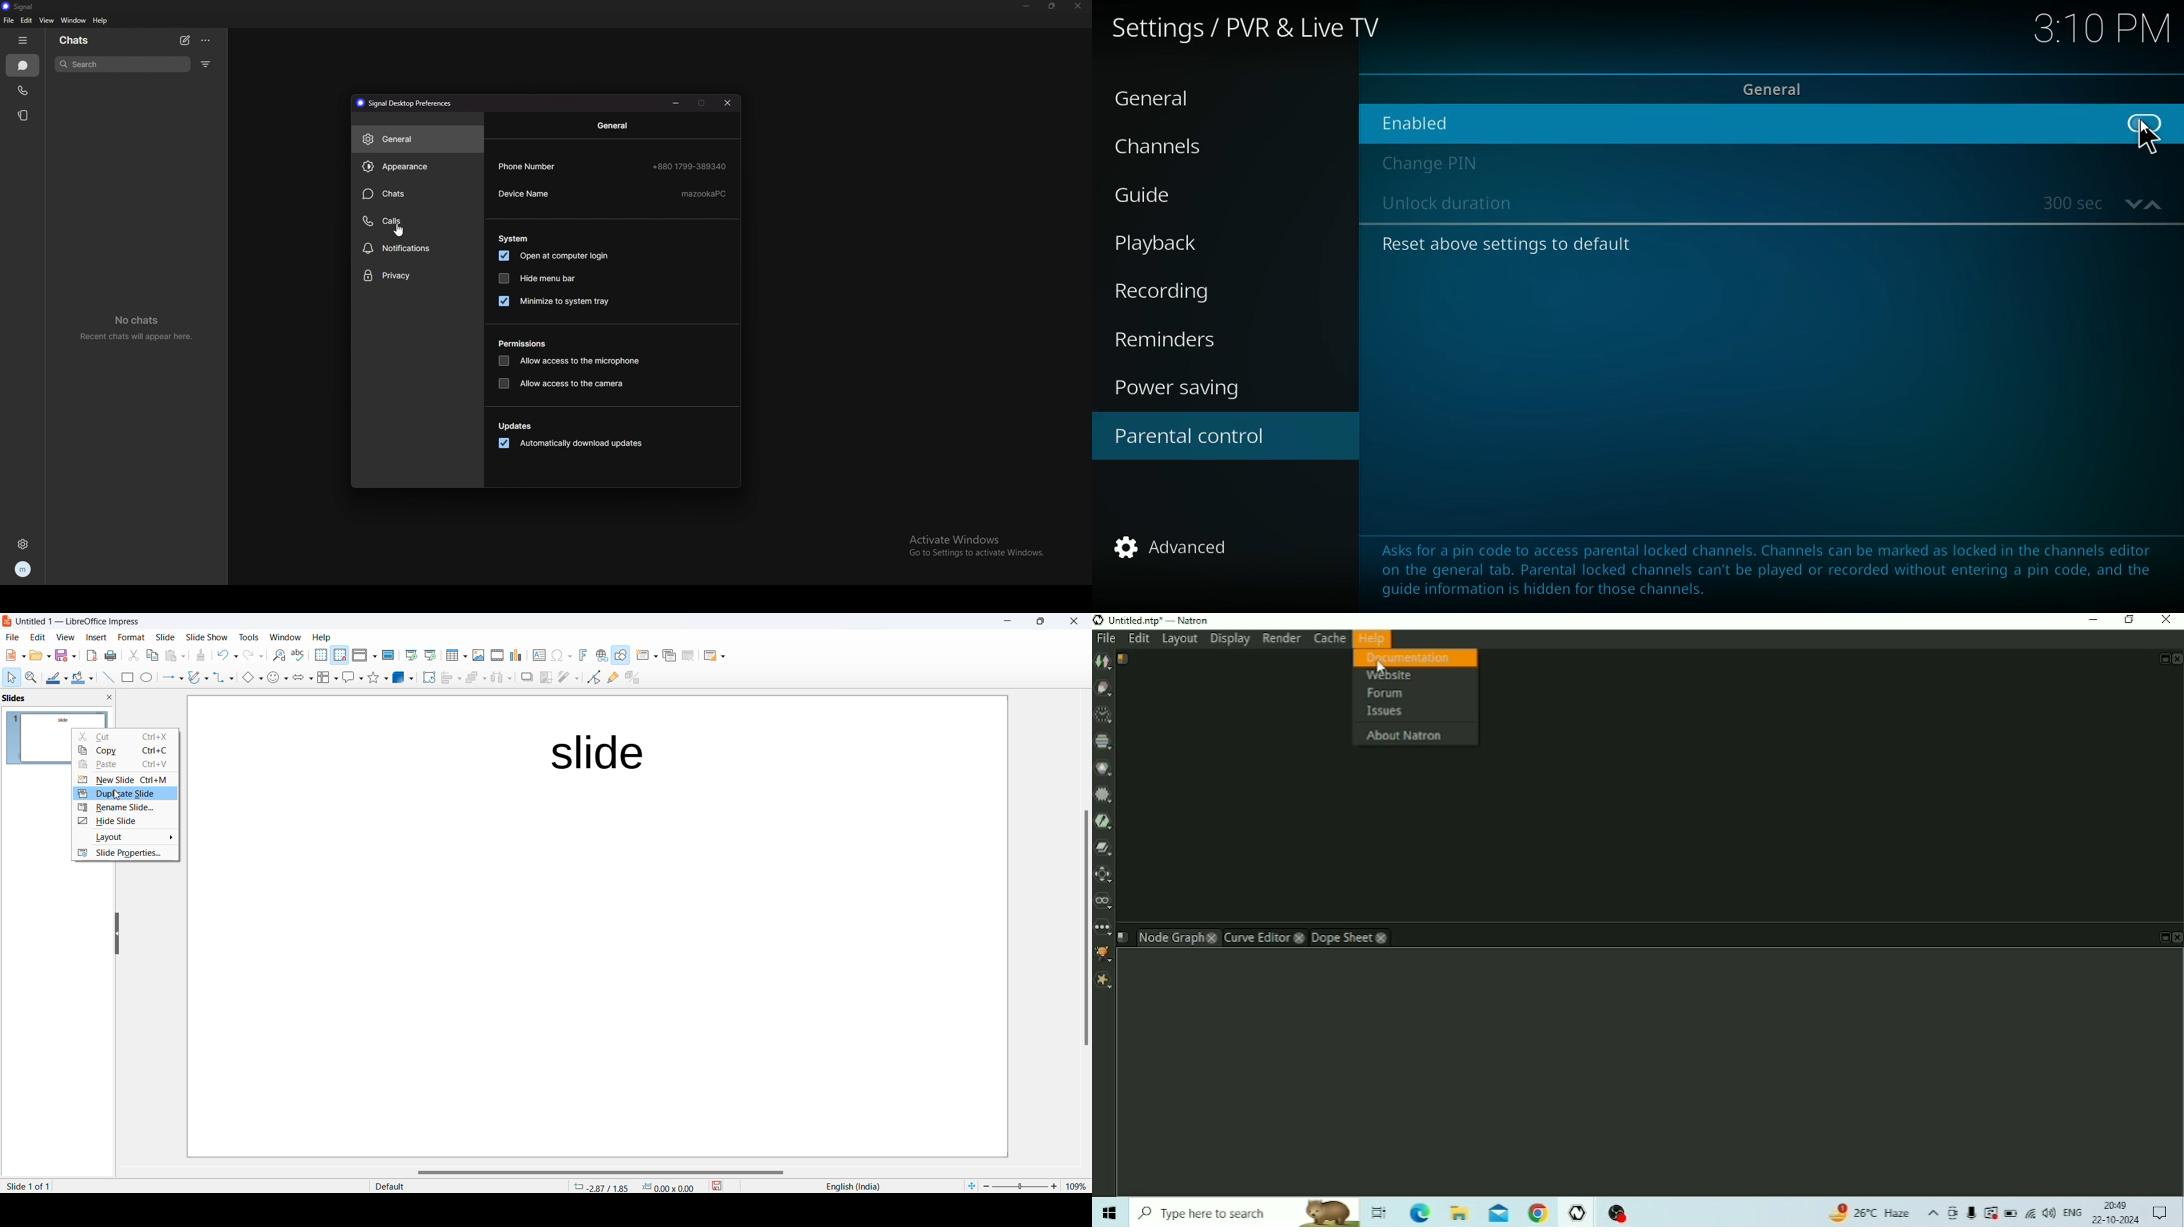 This screenshot has width=2184, height=1232. I want to click on resize, so click(1052, 6).